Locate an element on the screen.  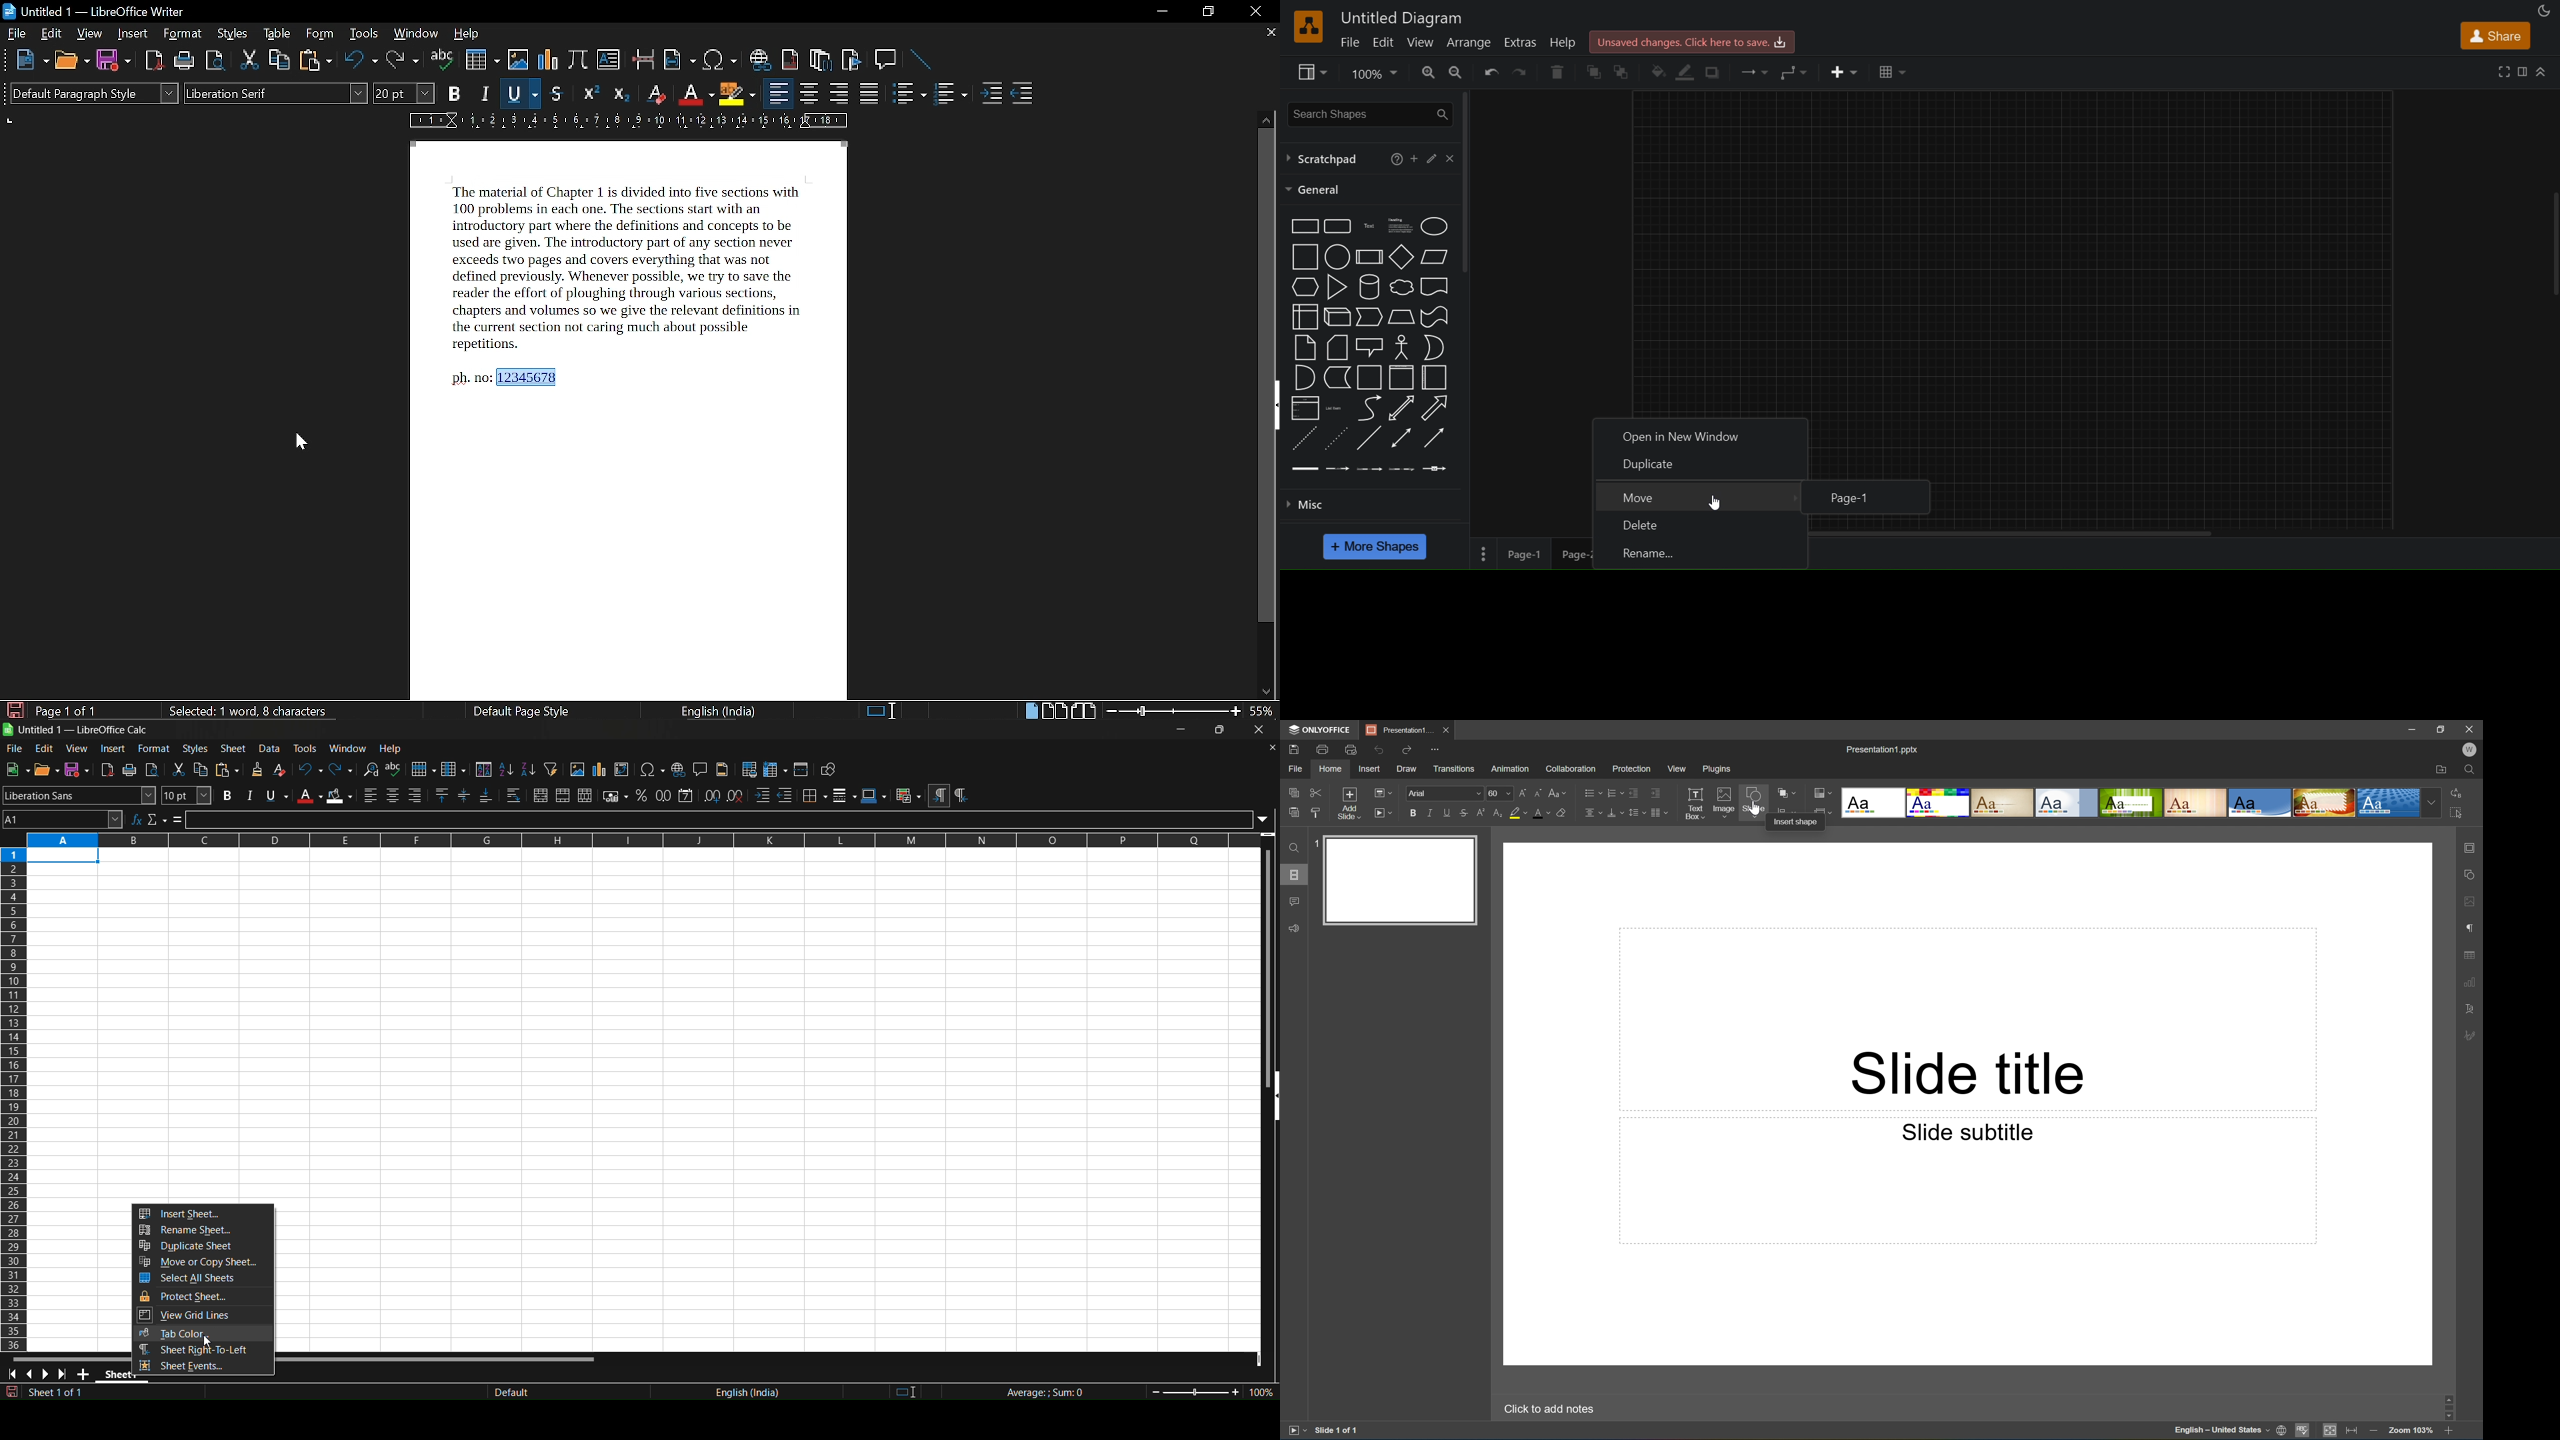
page 2 is located at coordinates (1568, 555).